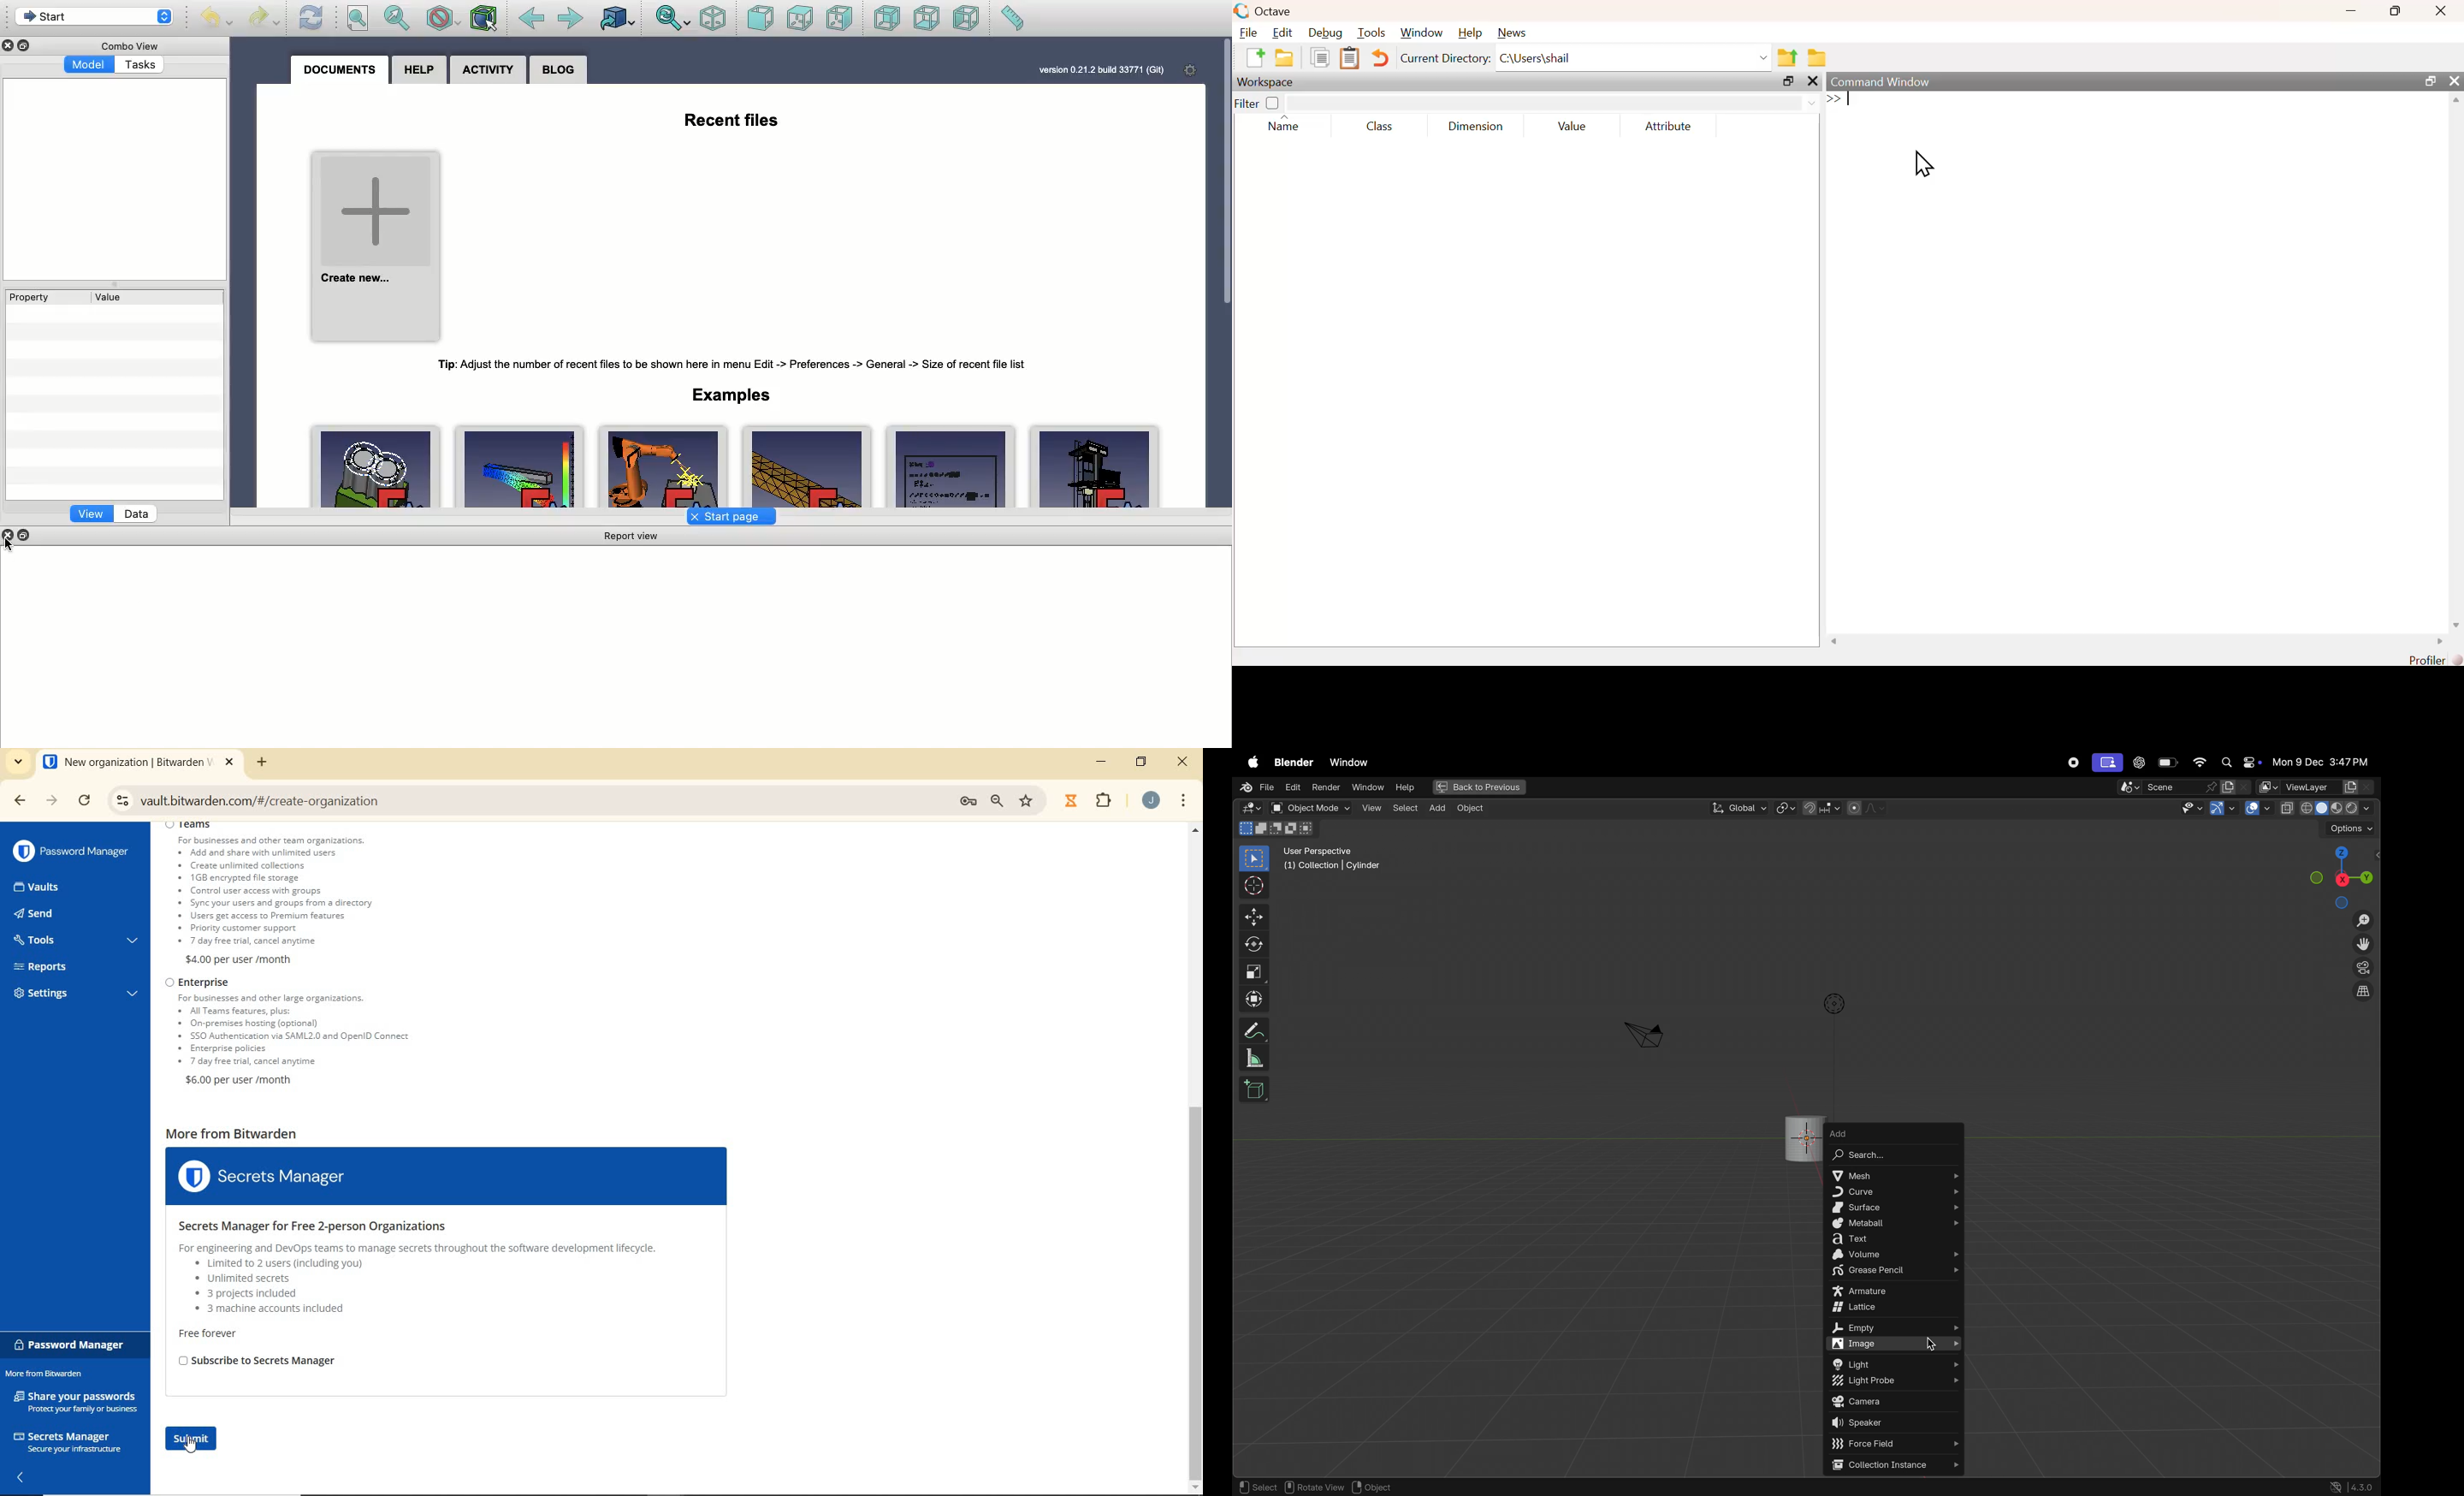 The height and width of the screenshot is (1512, 2464). What do you see at coordinates (2366, 945) in the screenshot?
I see `move the view` at bounding box center [2366, 945].